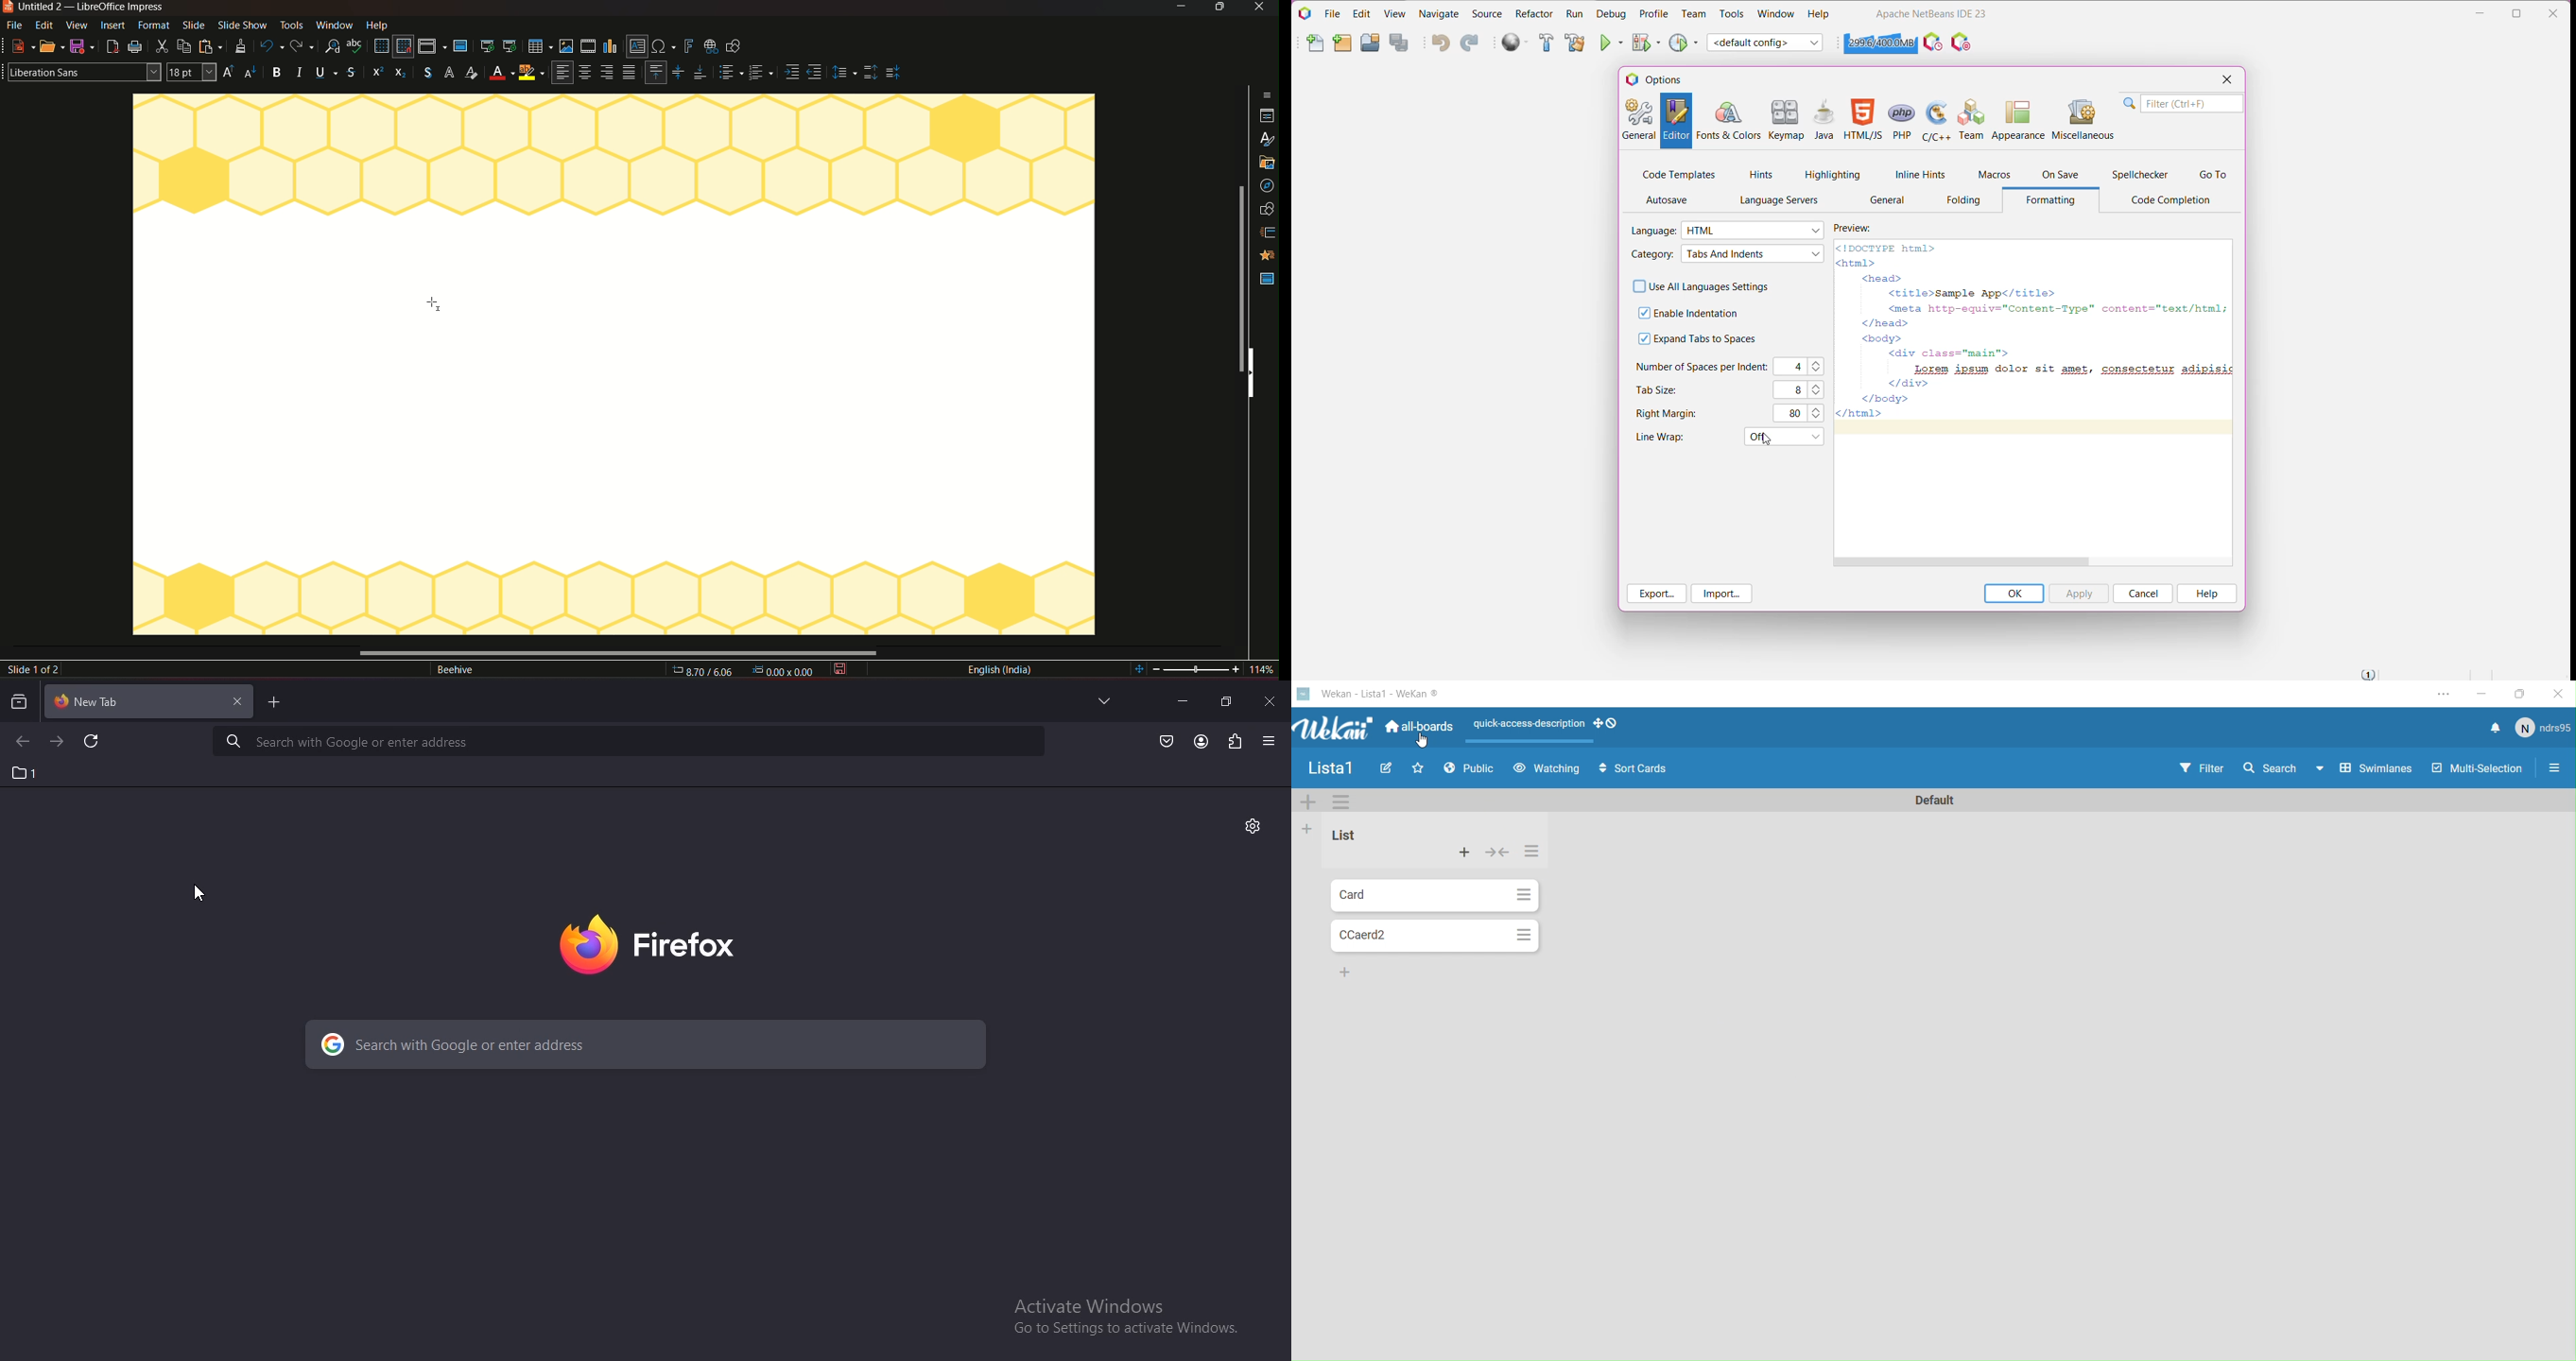 This screenshot has width=2576, height=1372. Describe the element at coordinates (1628, 770) in the screenshot. I see `Sort Cards` at that location.